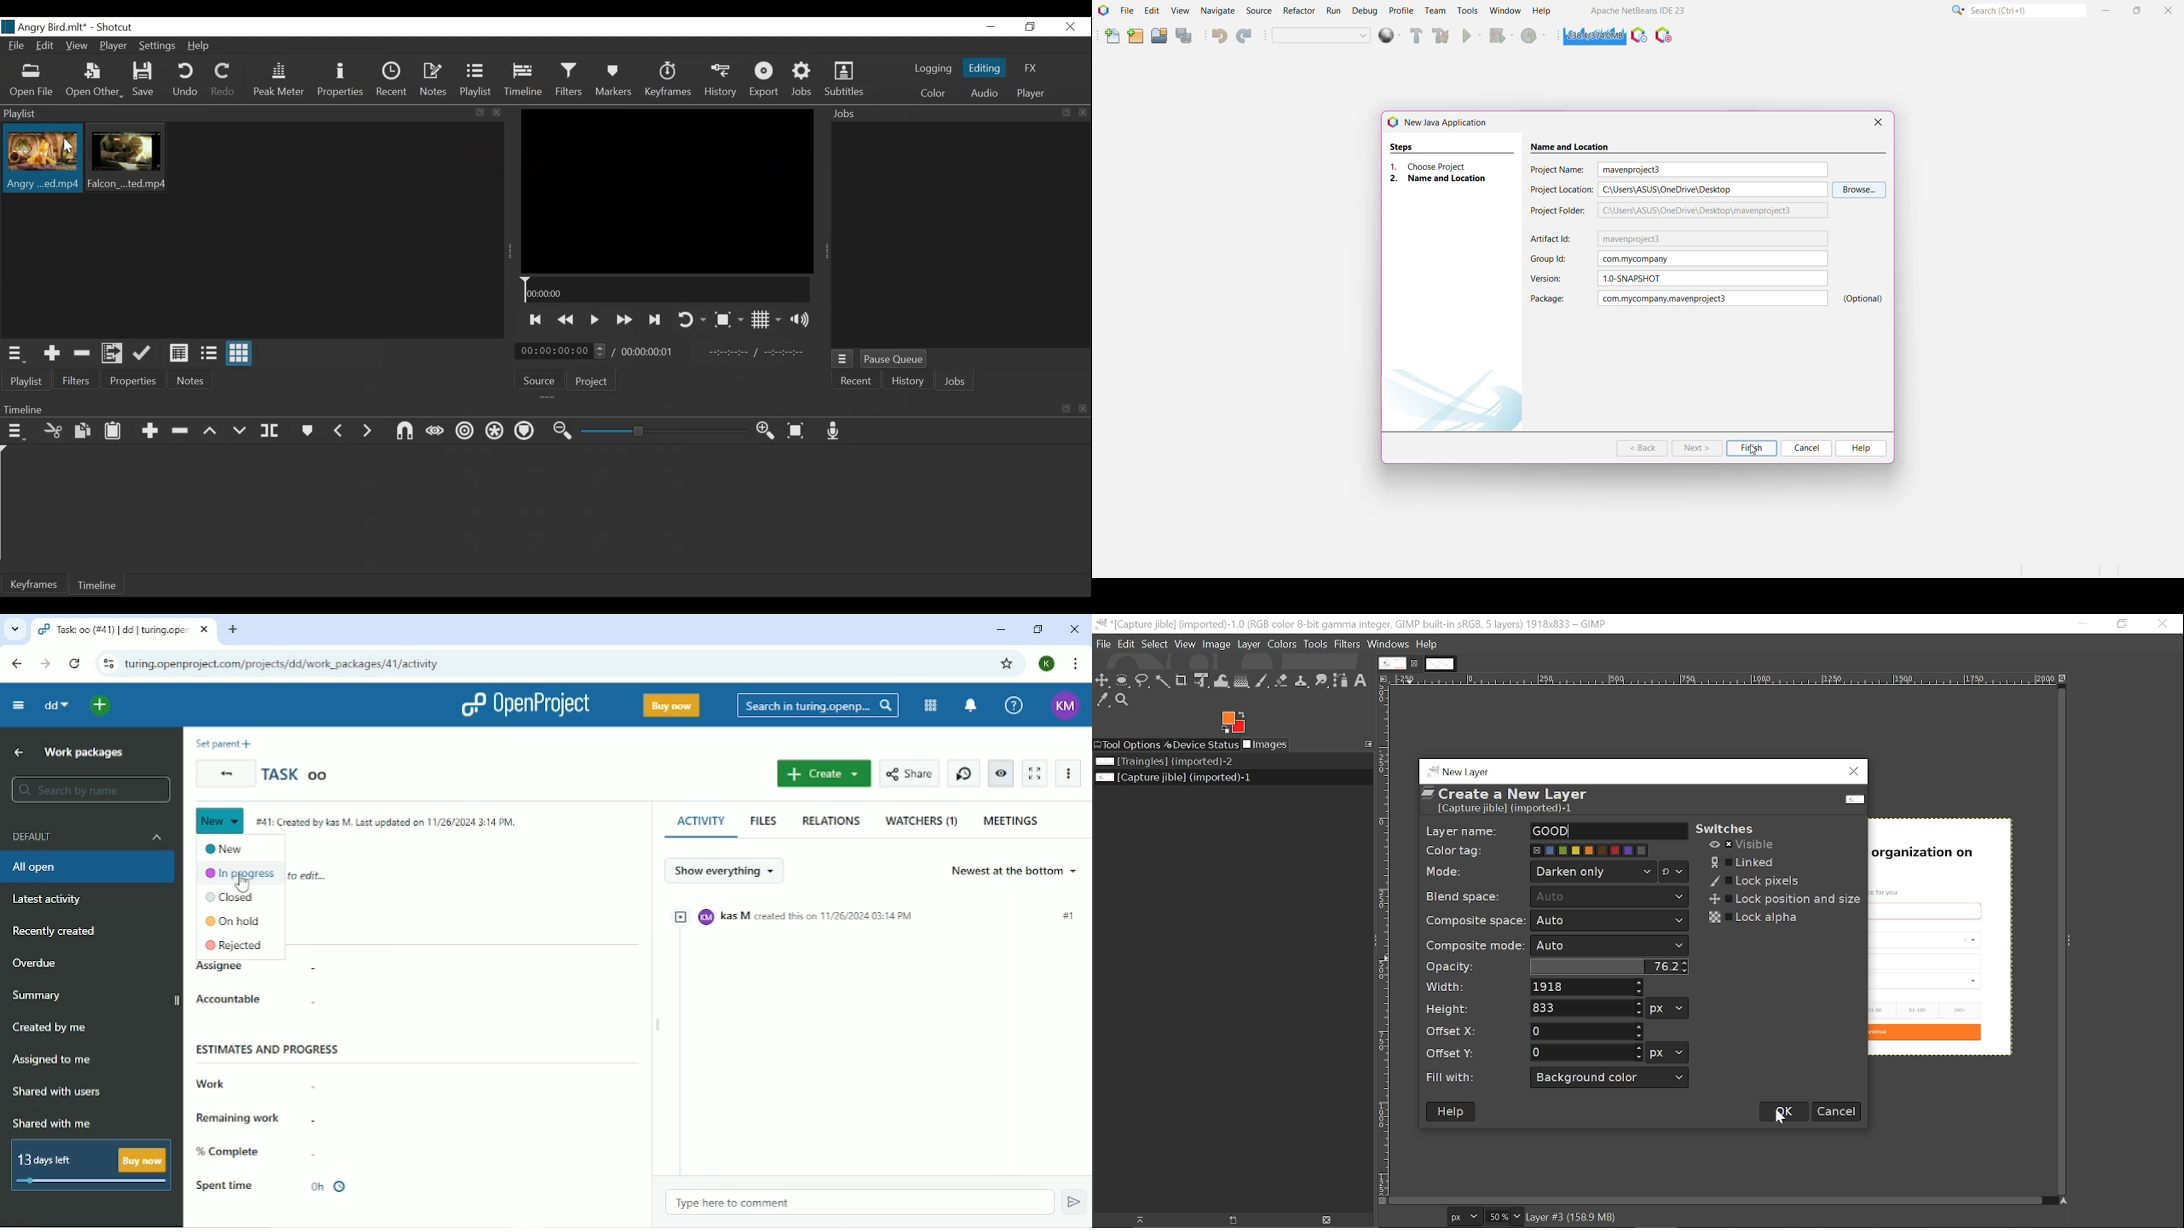 This screenshot has height=1232, width=2184. What do you see at coordinates (934, 69) in the screenshot?
I see `logging` at bounding box center [934, 69].